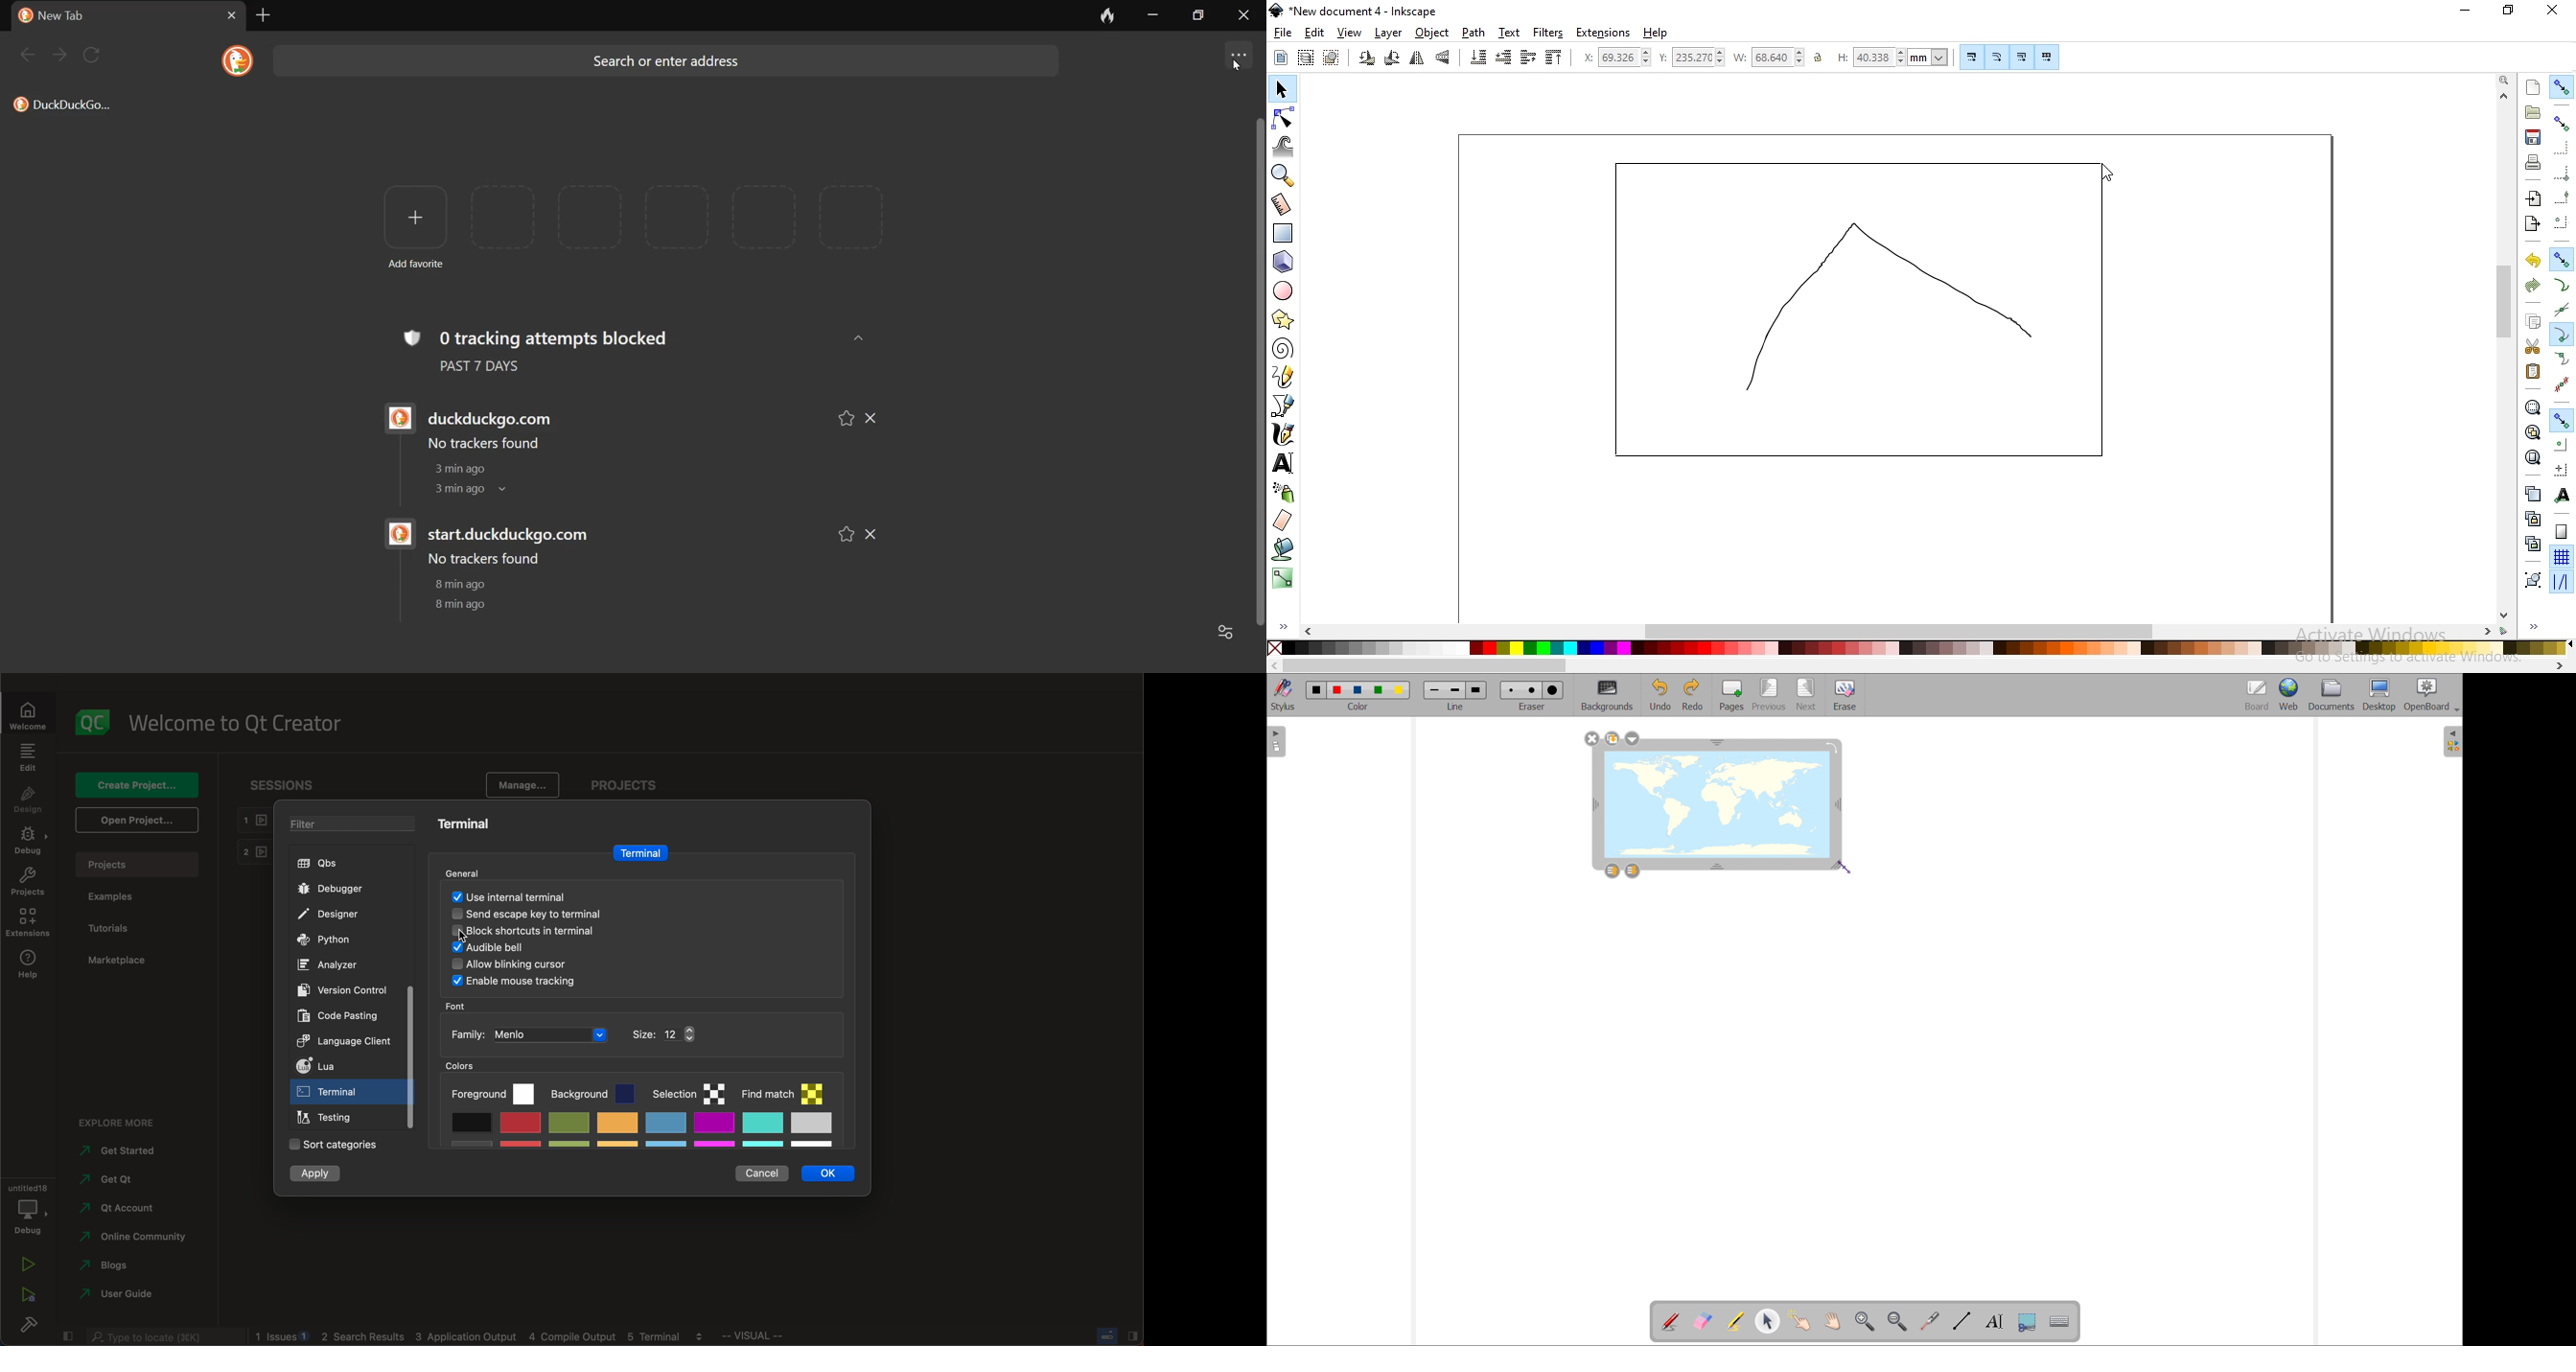  What do you see at coordinates (222, 15) in the screenshot?
I see `cancel` at bounding box center [222, 15].